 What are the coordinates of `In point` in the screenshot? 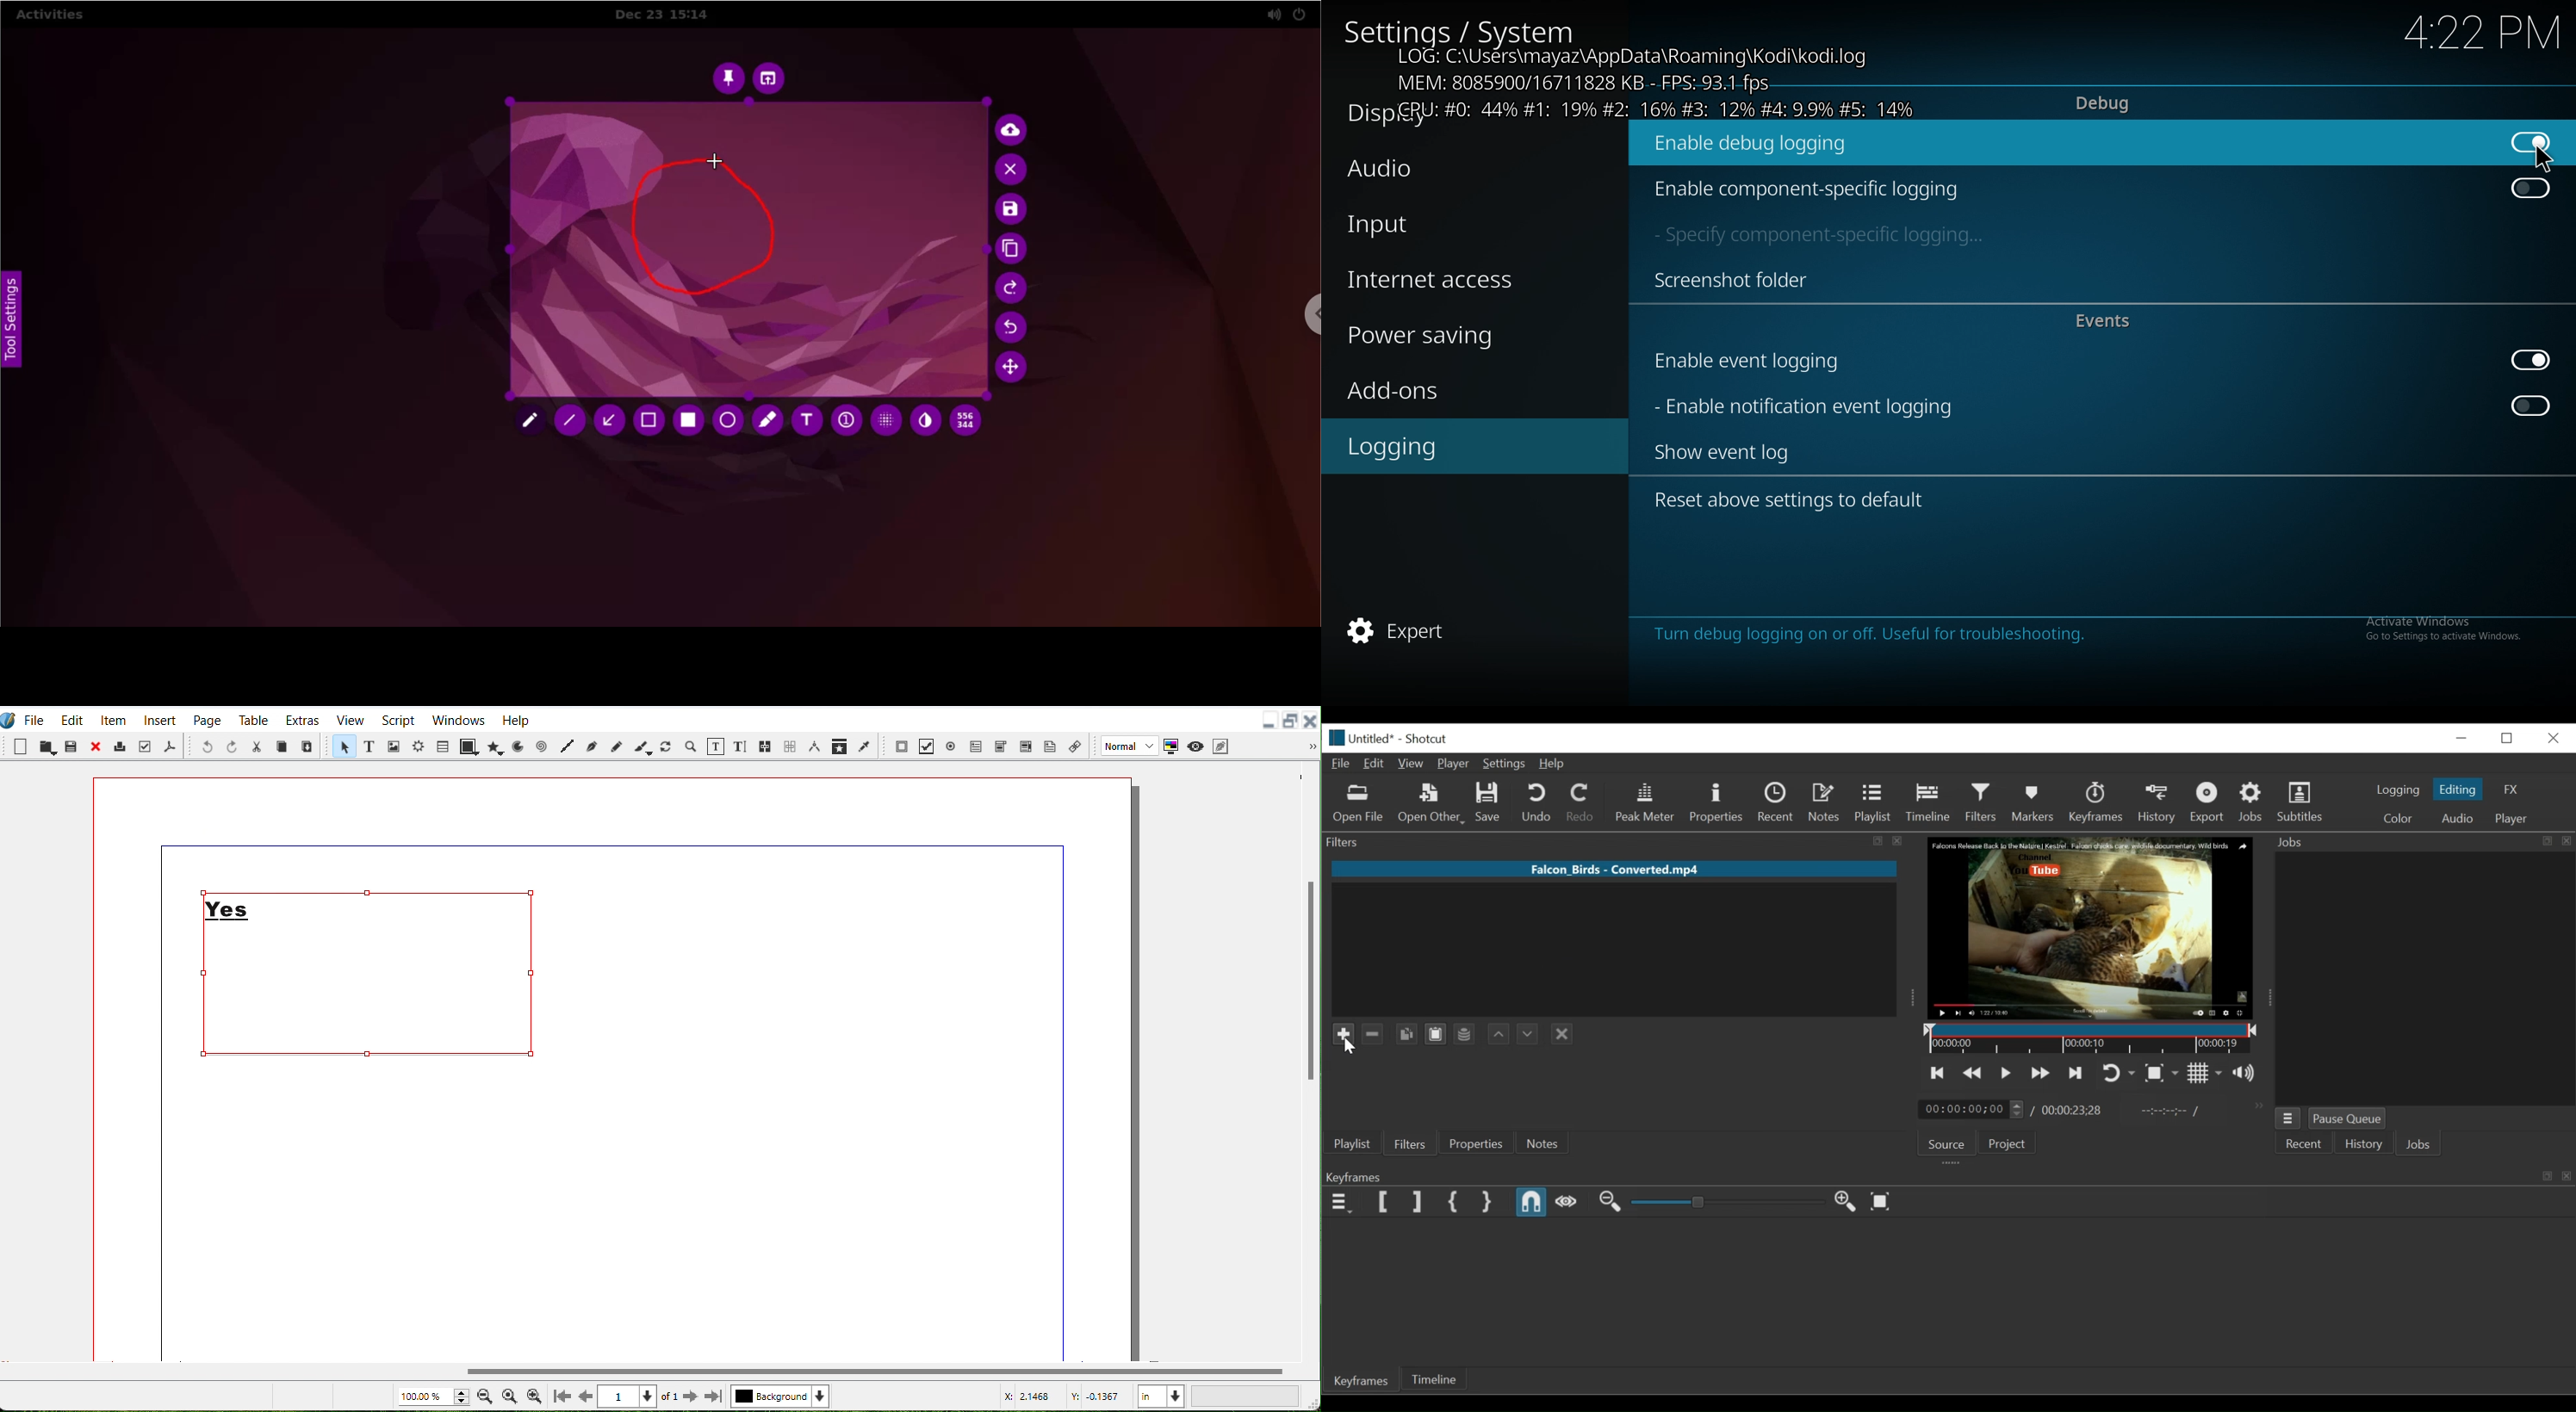 It's located at (2163, 1111).